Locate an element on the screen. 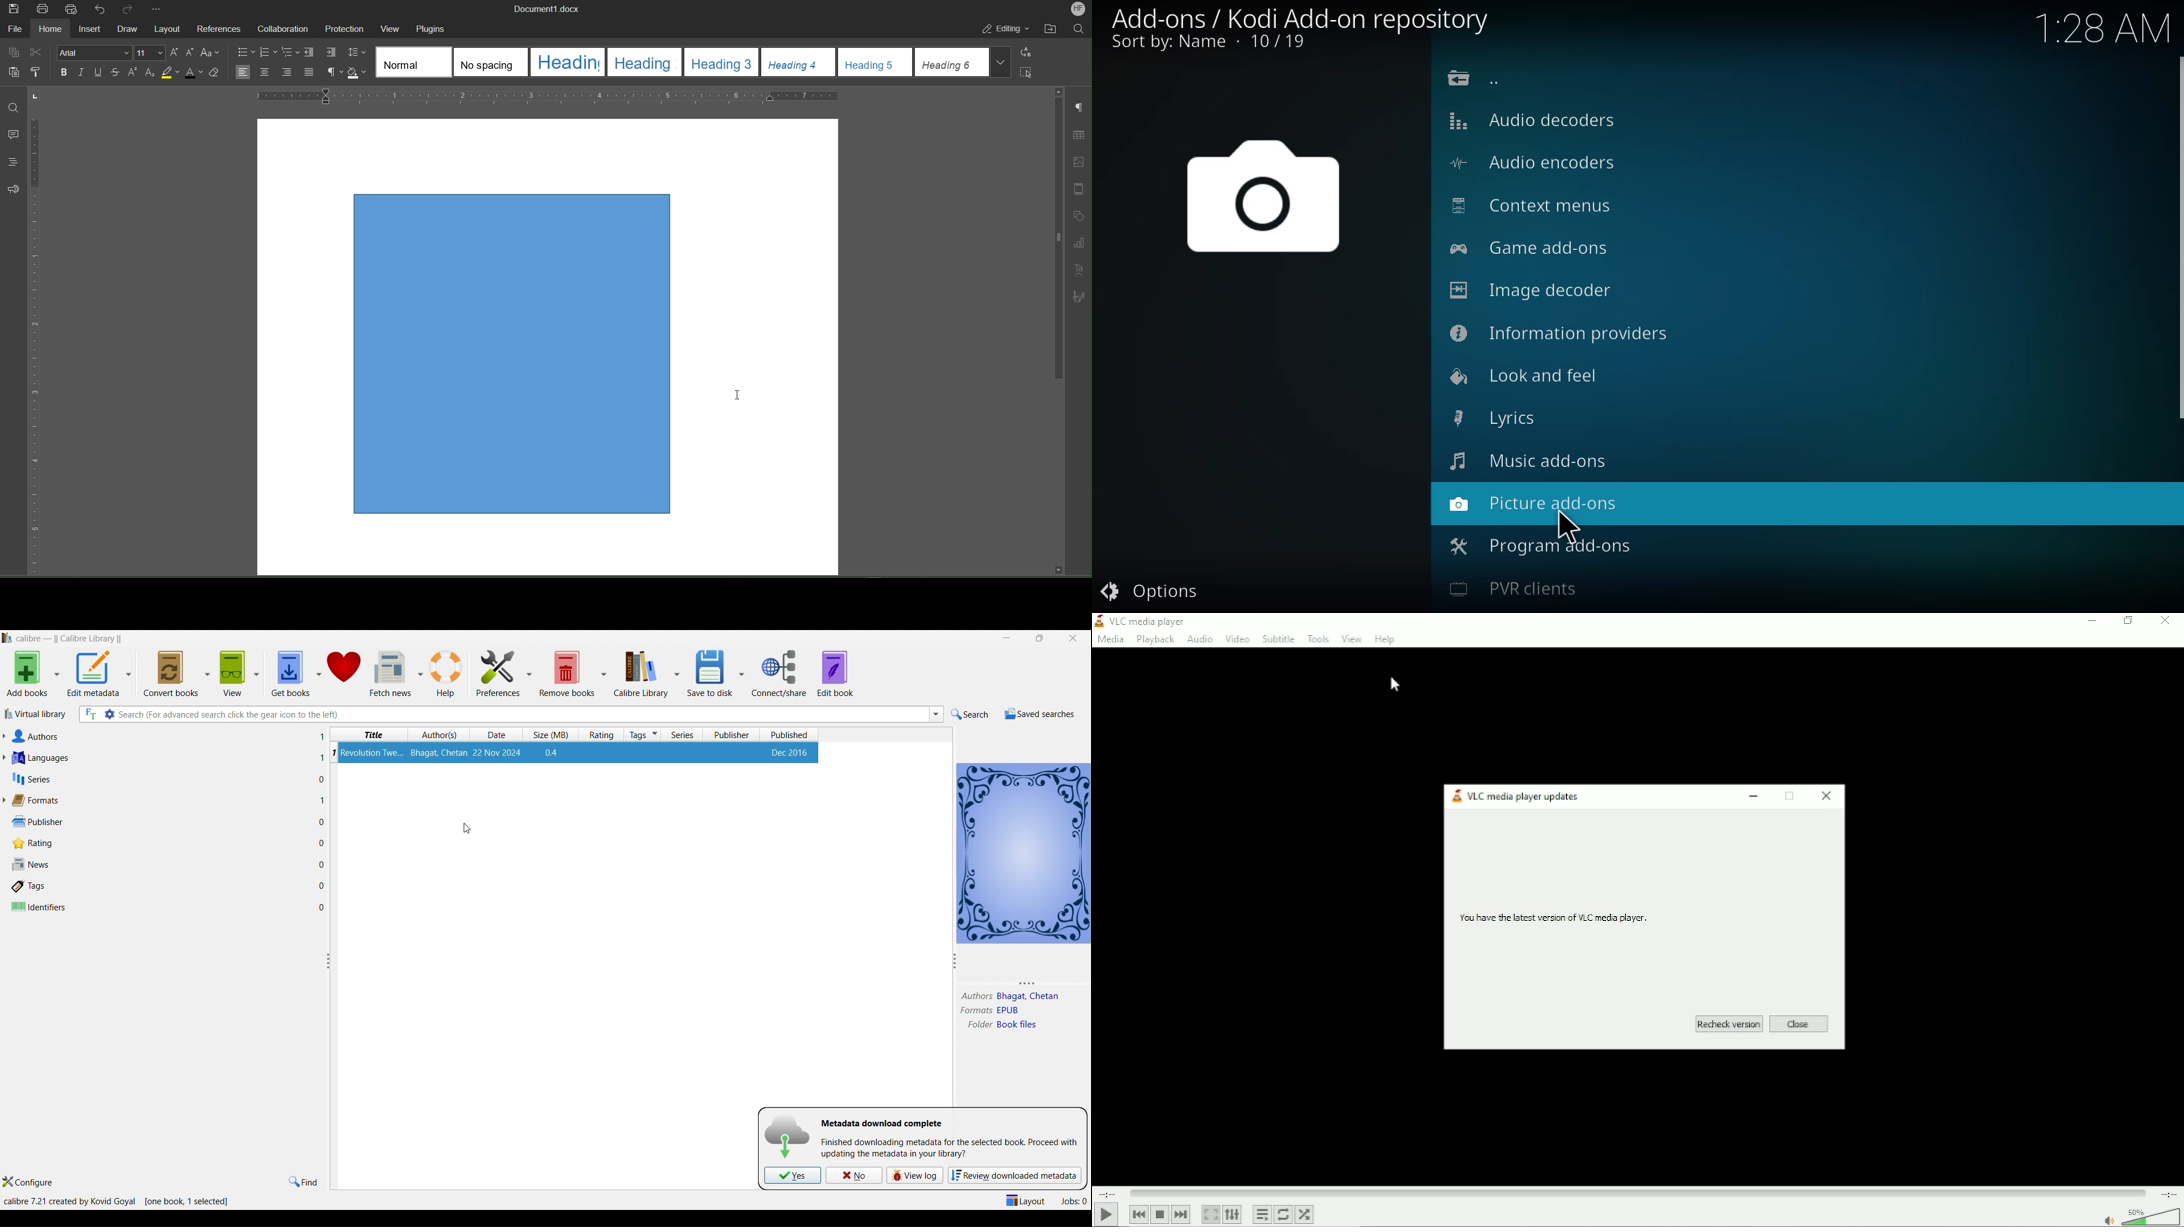 This screenshot has height=1232, width=2184. one book selected is located at coordinates (186, 1201).